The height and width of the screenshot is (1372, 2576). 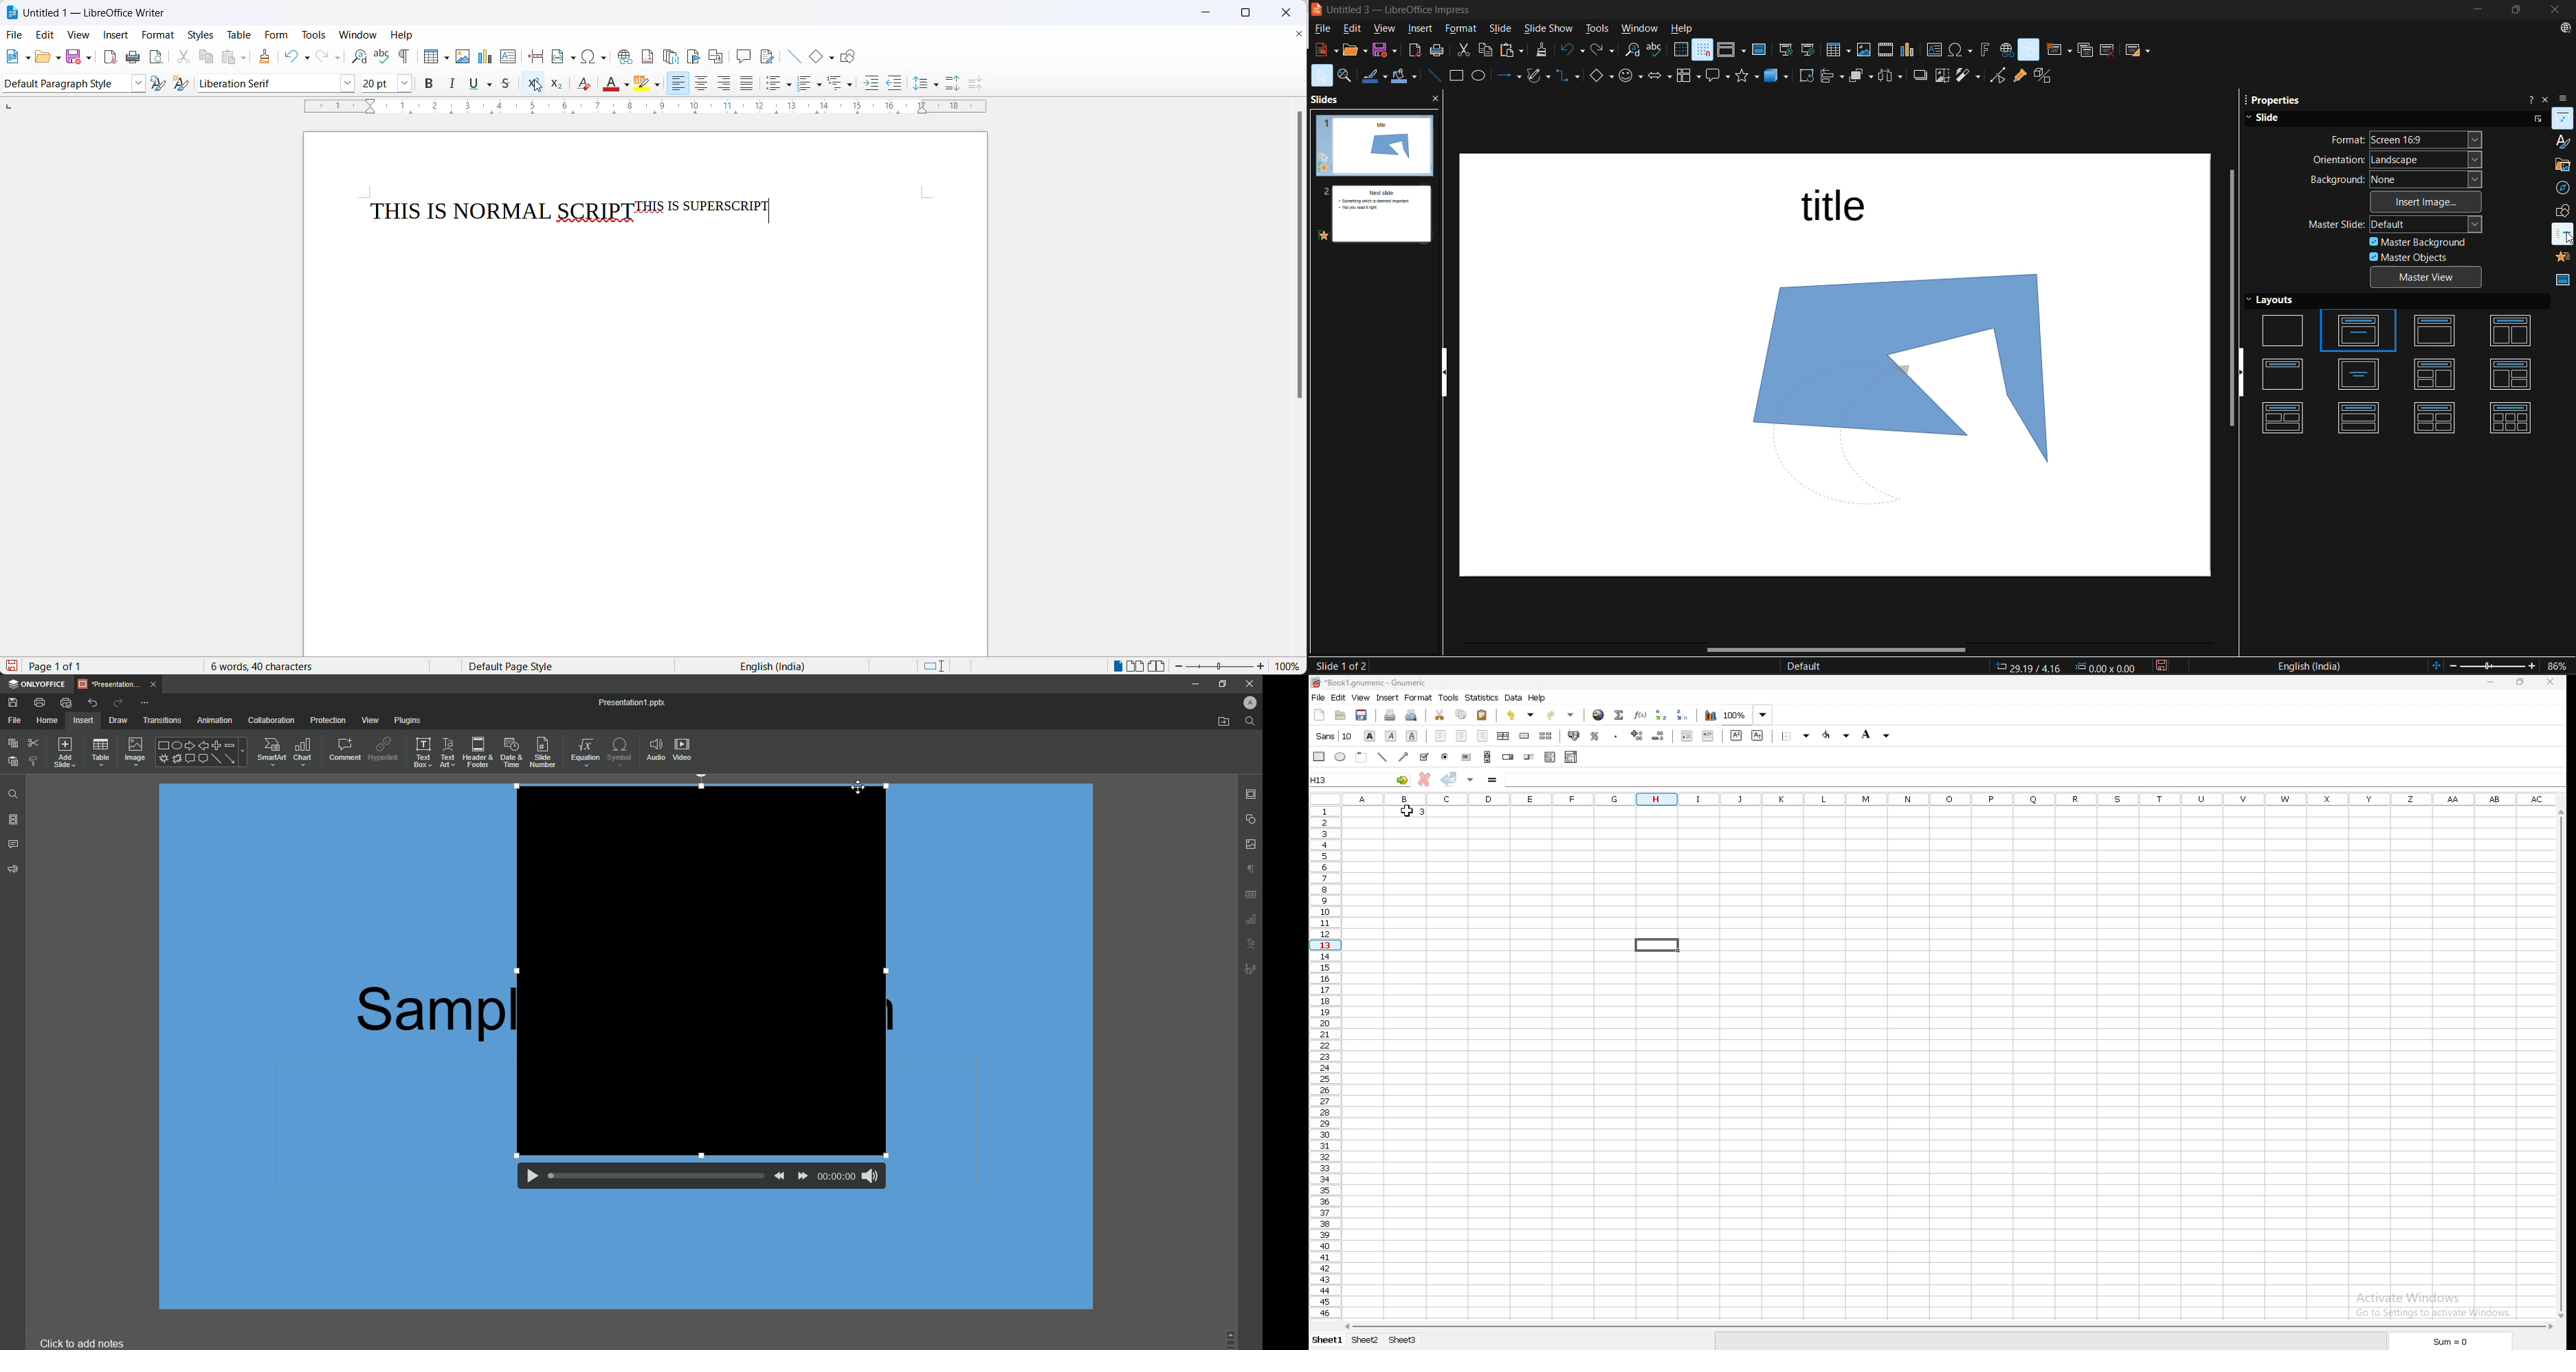 I want to click on file name, so click(x=1368, y=683).